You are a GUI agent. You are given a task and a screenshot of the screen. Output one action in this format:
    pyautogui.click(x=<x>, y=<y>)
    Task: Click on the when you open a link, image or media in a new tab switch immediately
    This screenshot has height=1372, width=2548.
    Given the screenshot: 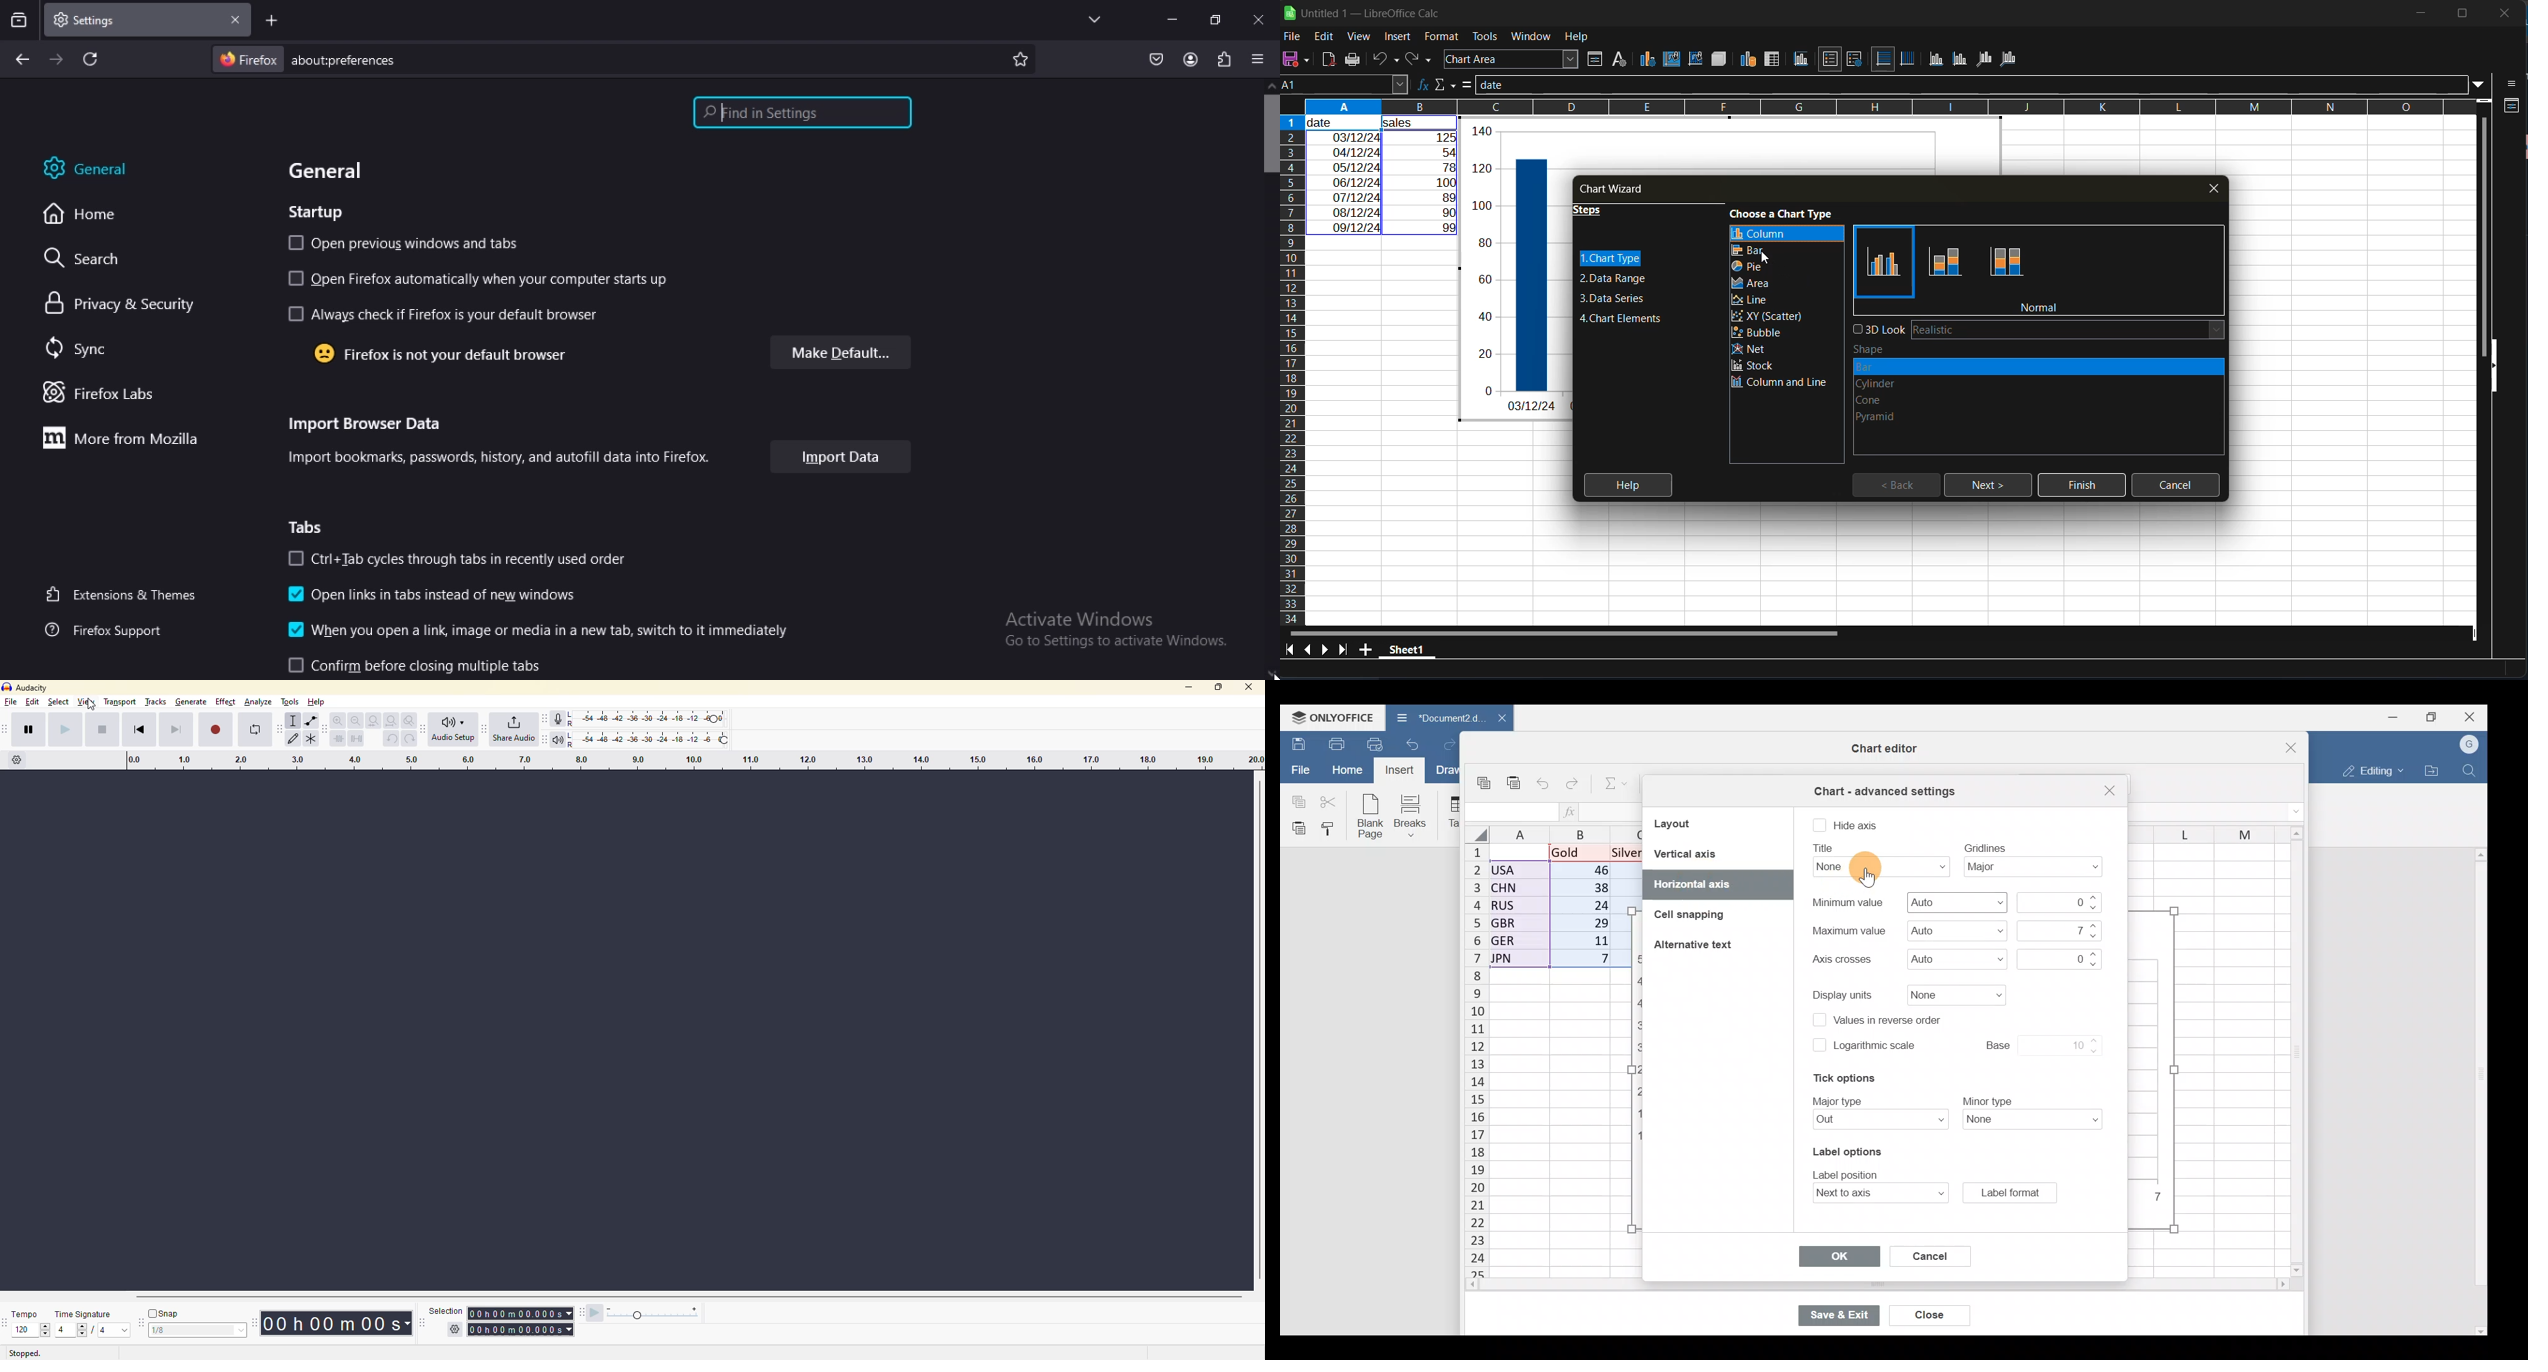 What is the action you would take?
    pyautogui.click(x=538, y=629)
    